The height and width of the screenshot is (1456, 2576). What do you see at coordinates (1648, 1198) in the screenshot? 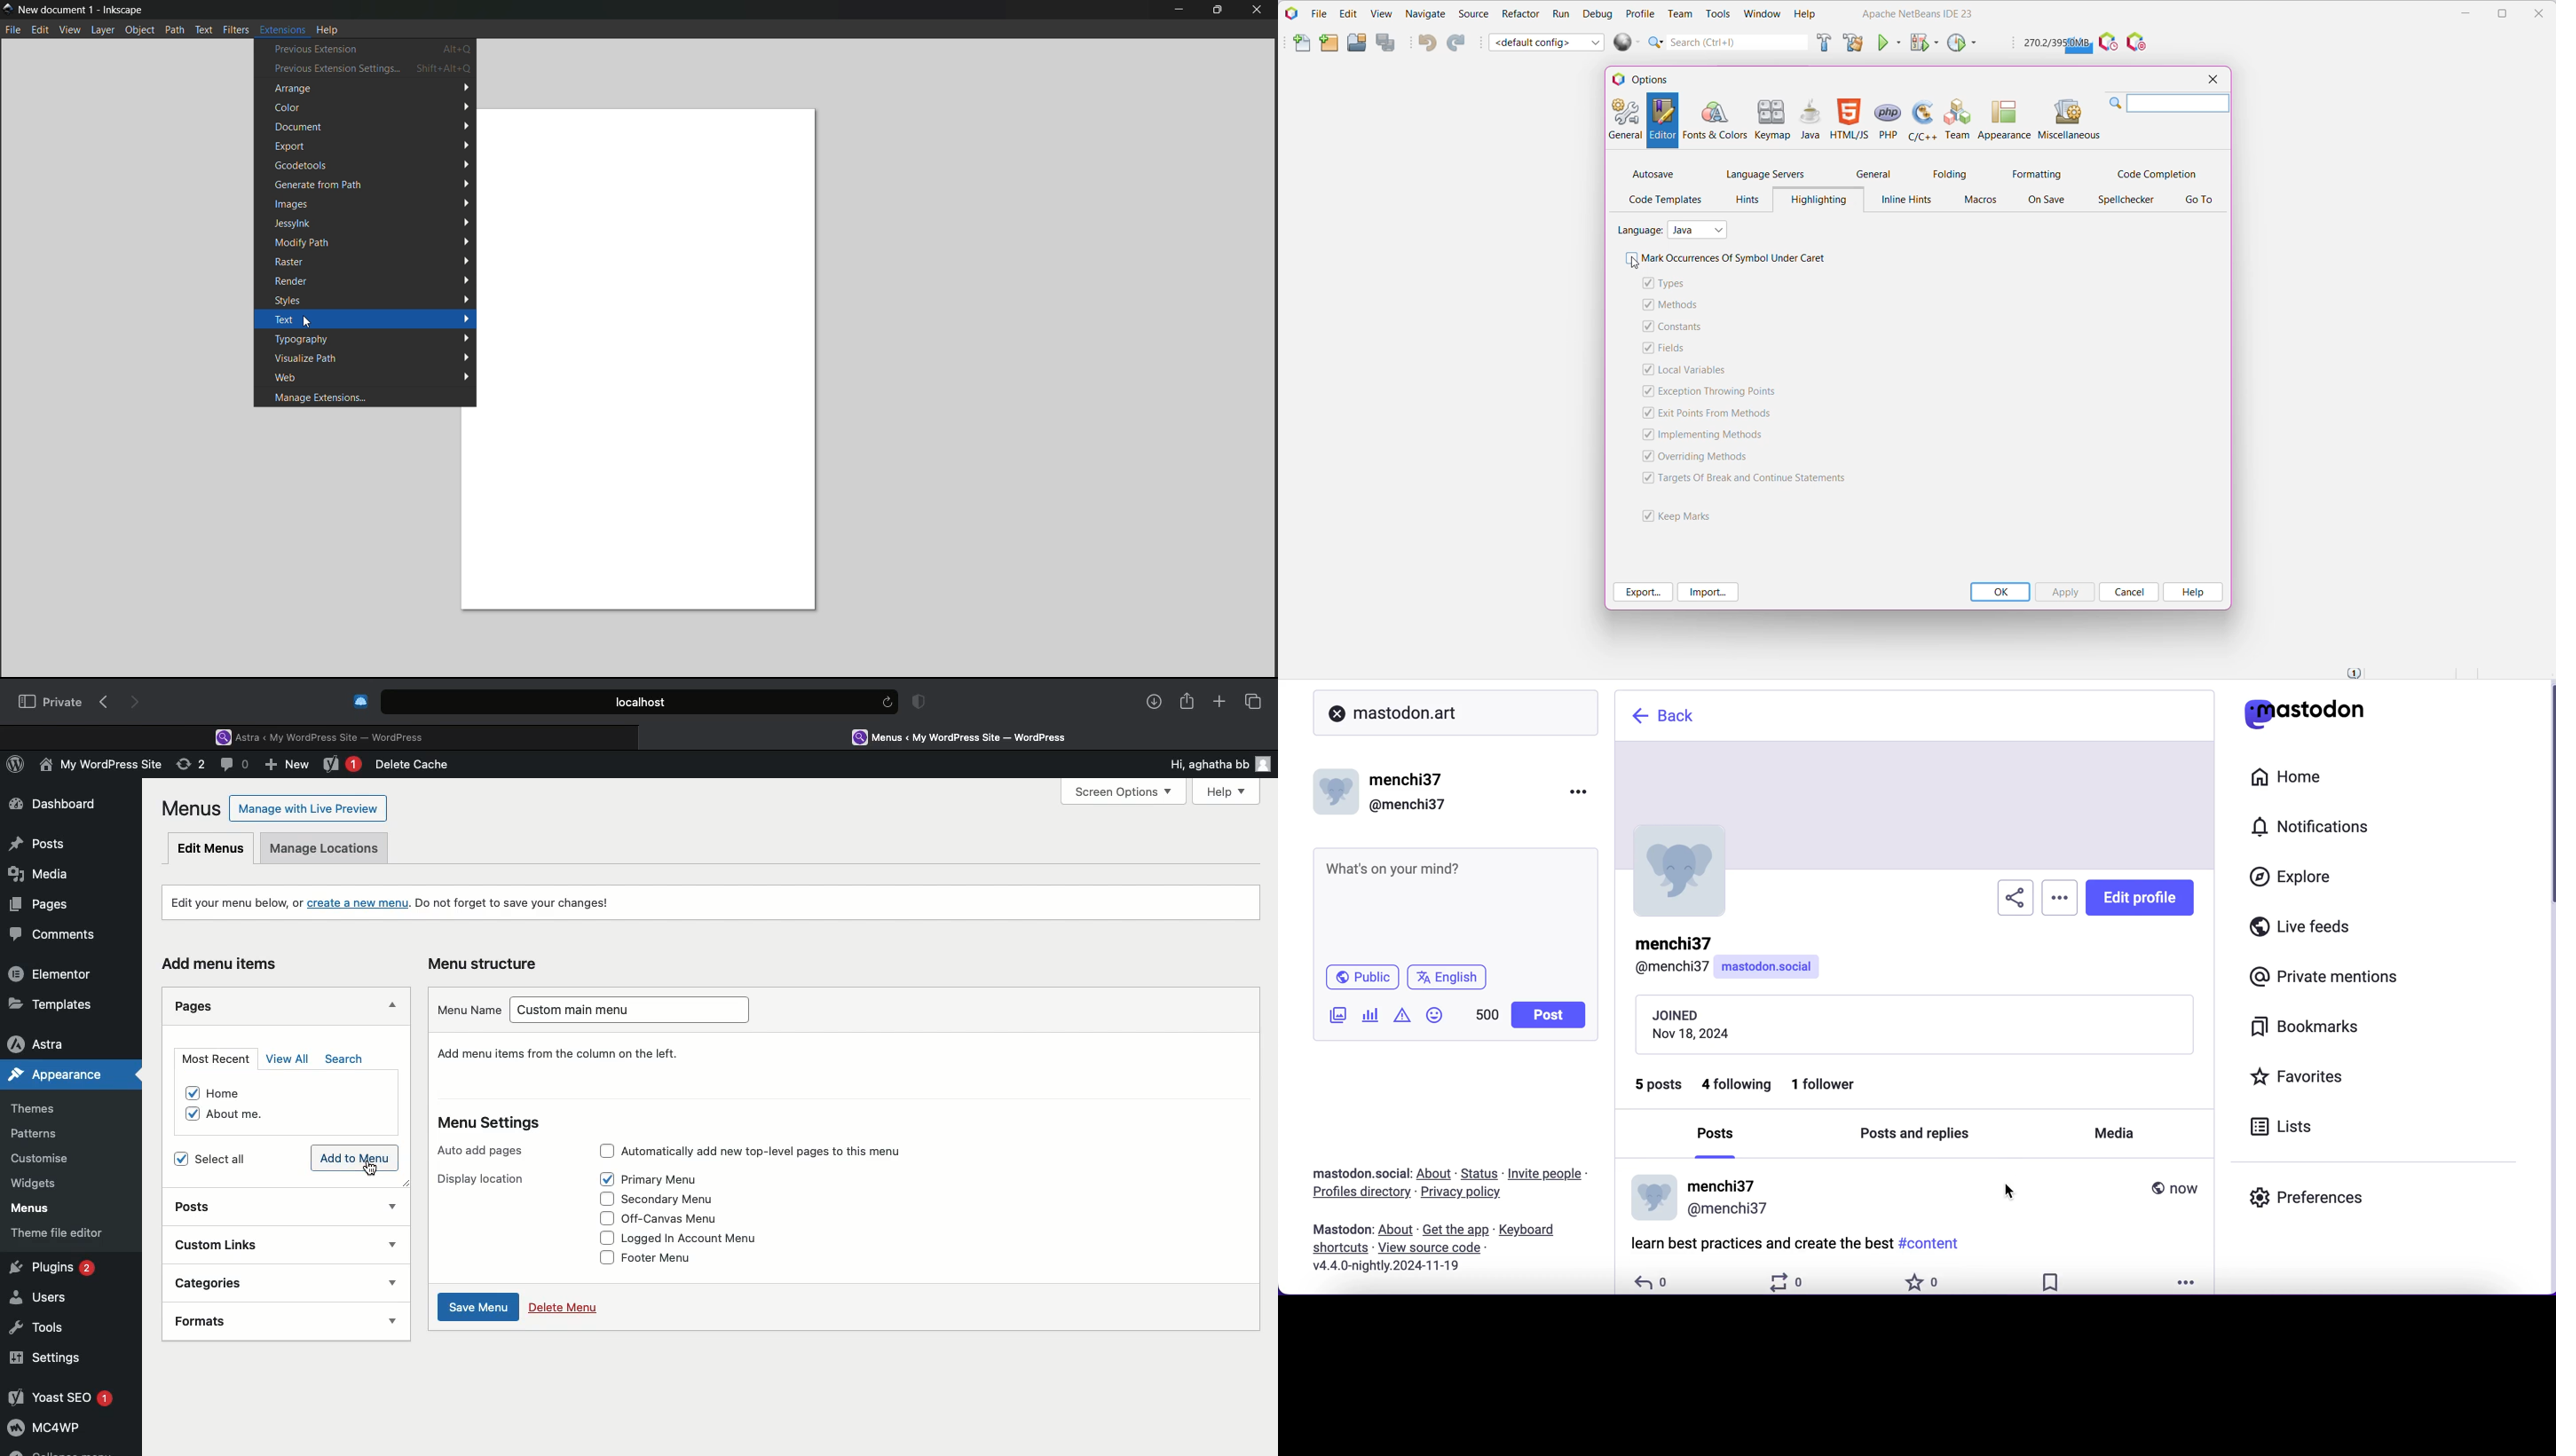
I see `display picture` at bounding box center [1648, 1198].